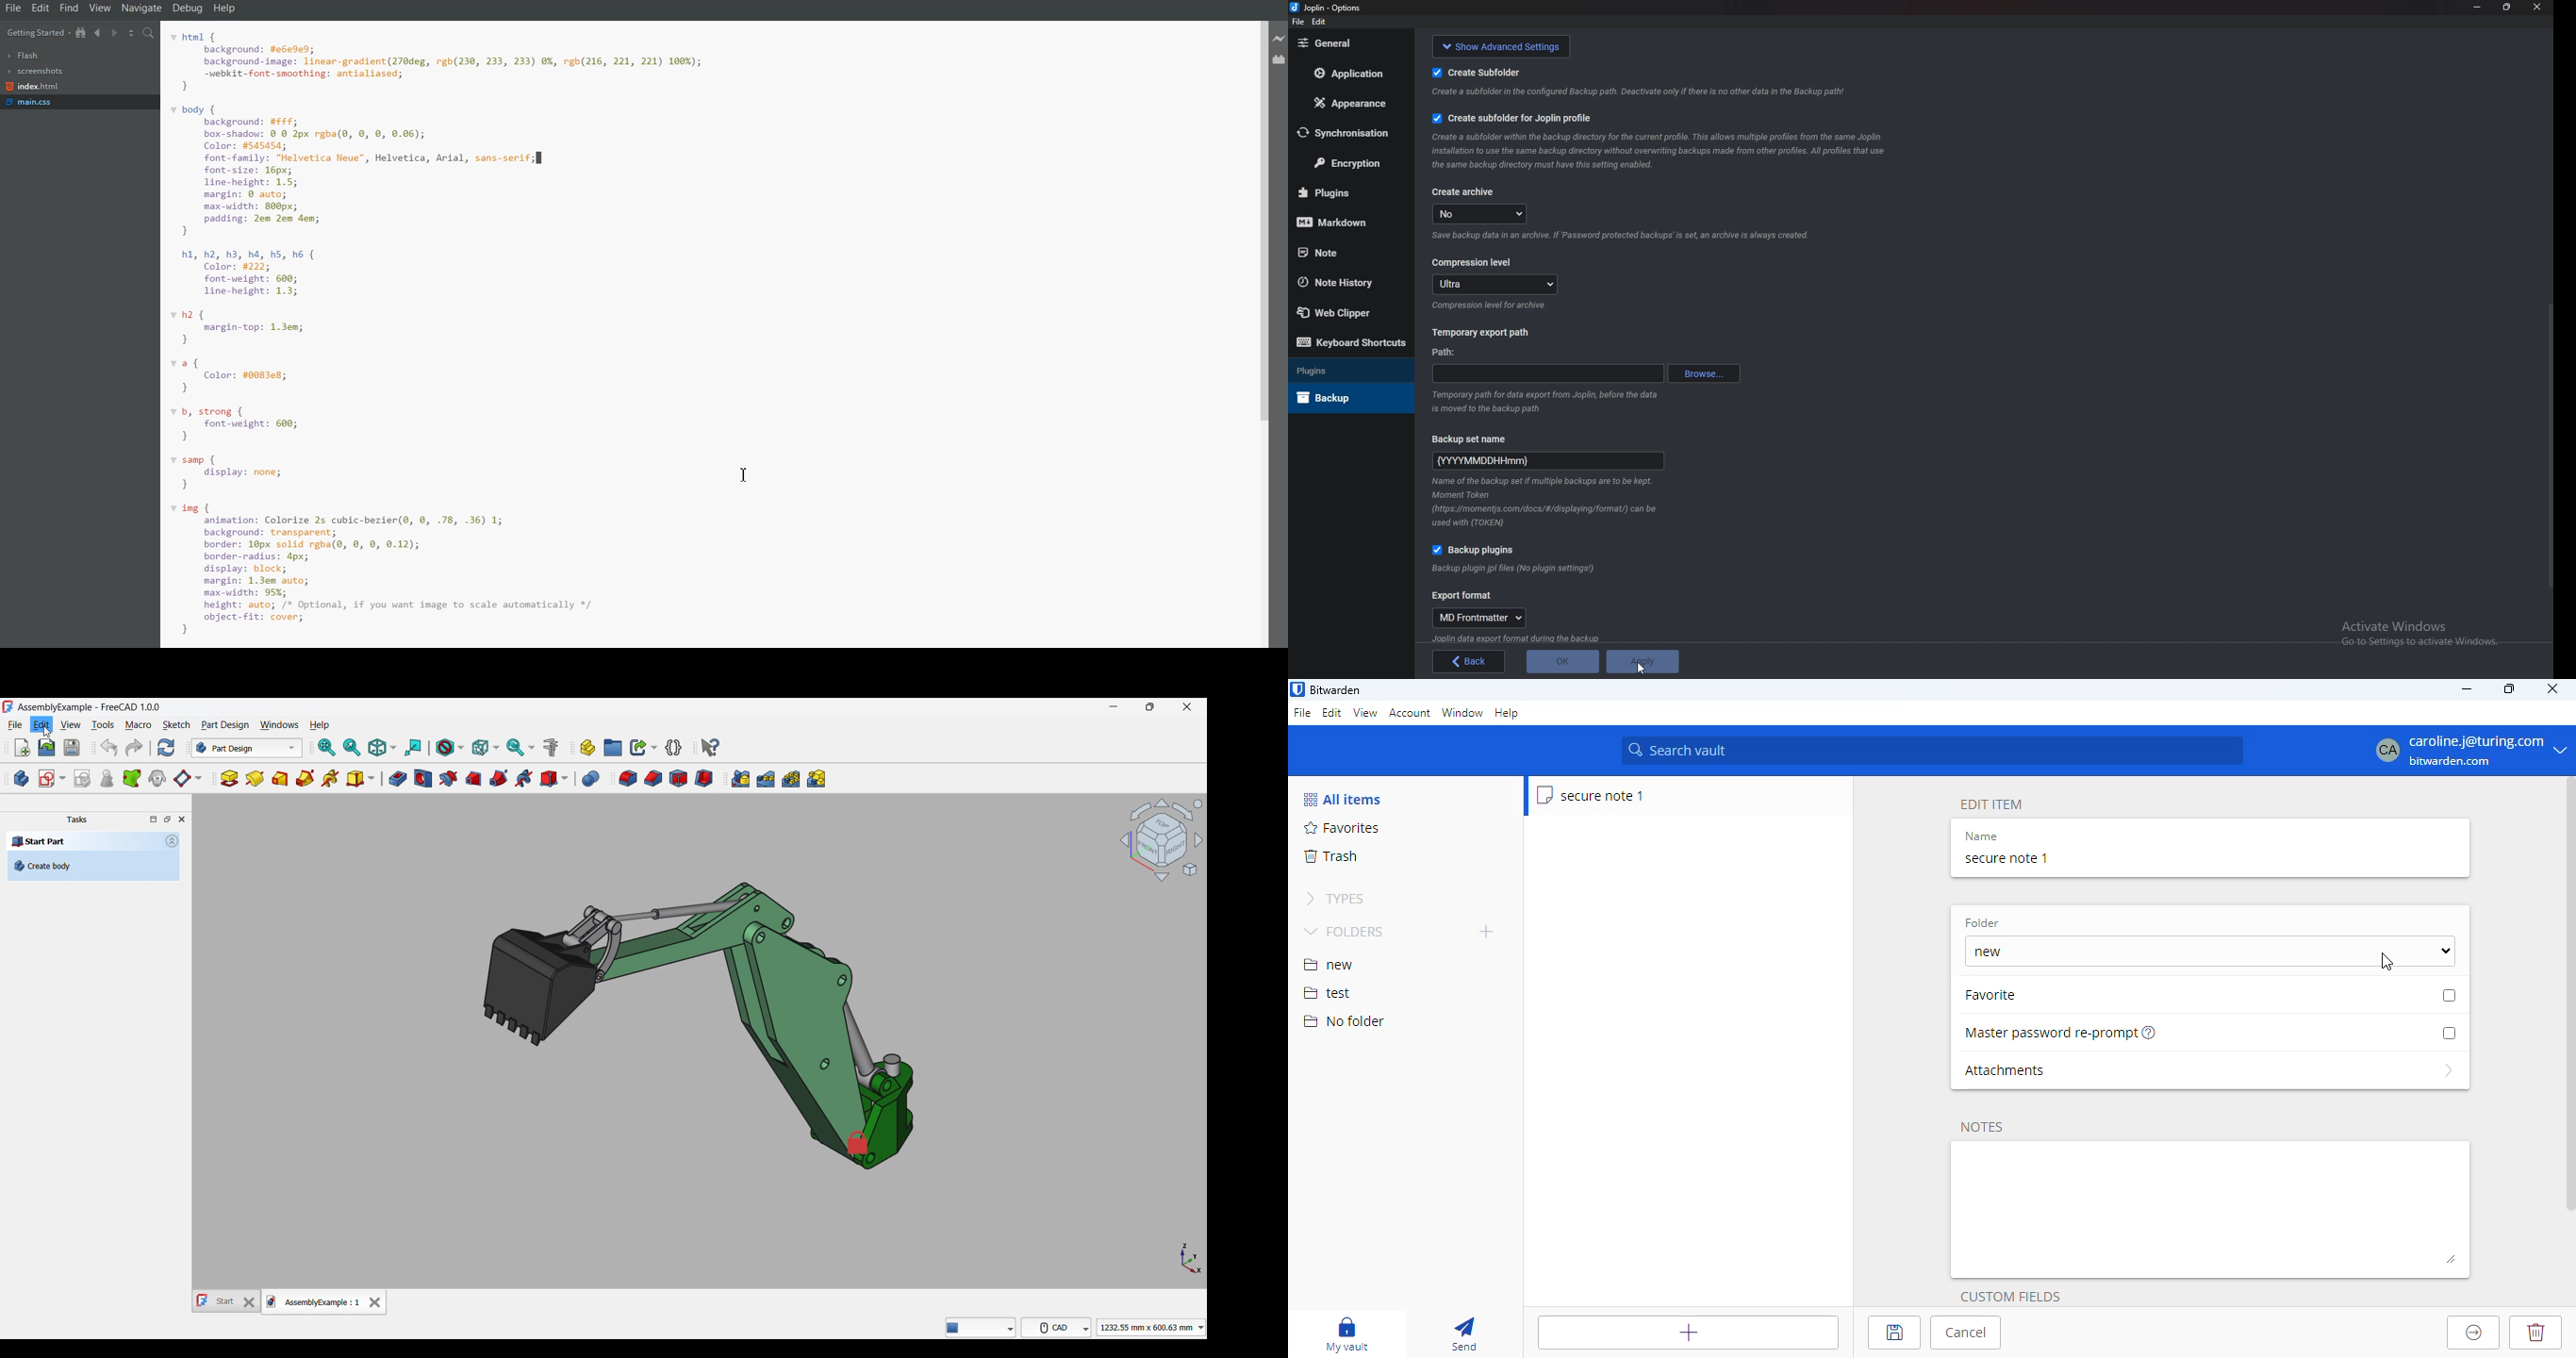 The height and width of the screenshot is (1372, 2576). What do you see at coordinates (1643, 661) in the screenshot?
I see `Apply` at bounding box center [1643, 661].